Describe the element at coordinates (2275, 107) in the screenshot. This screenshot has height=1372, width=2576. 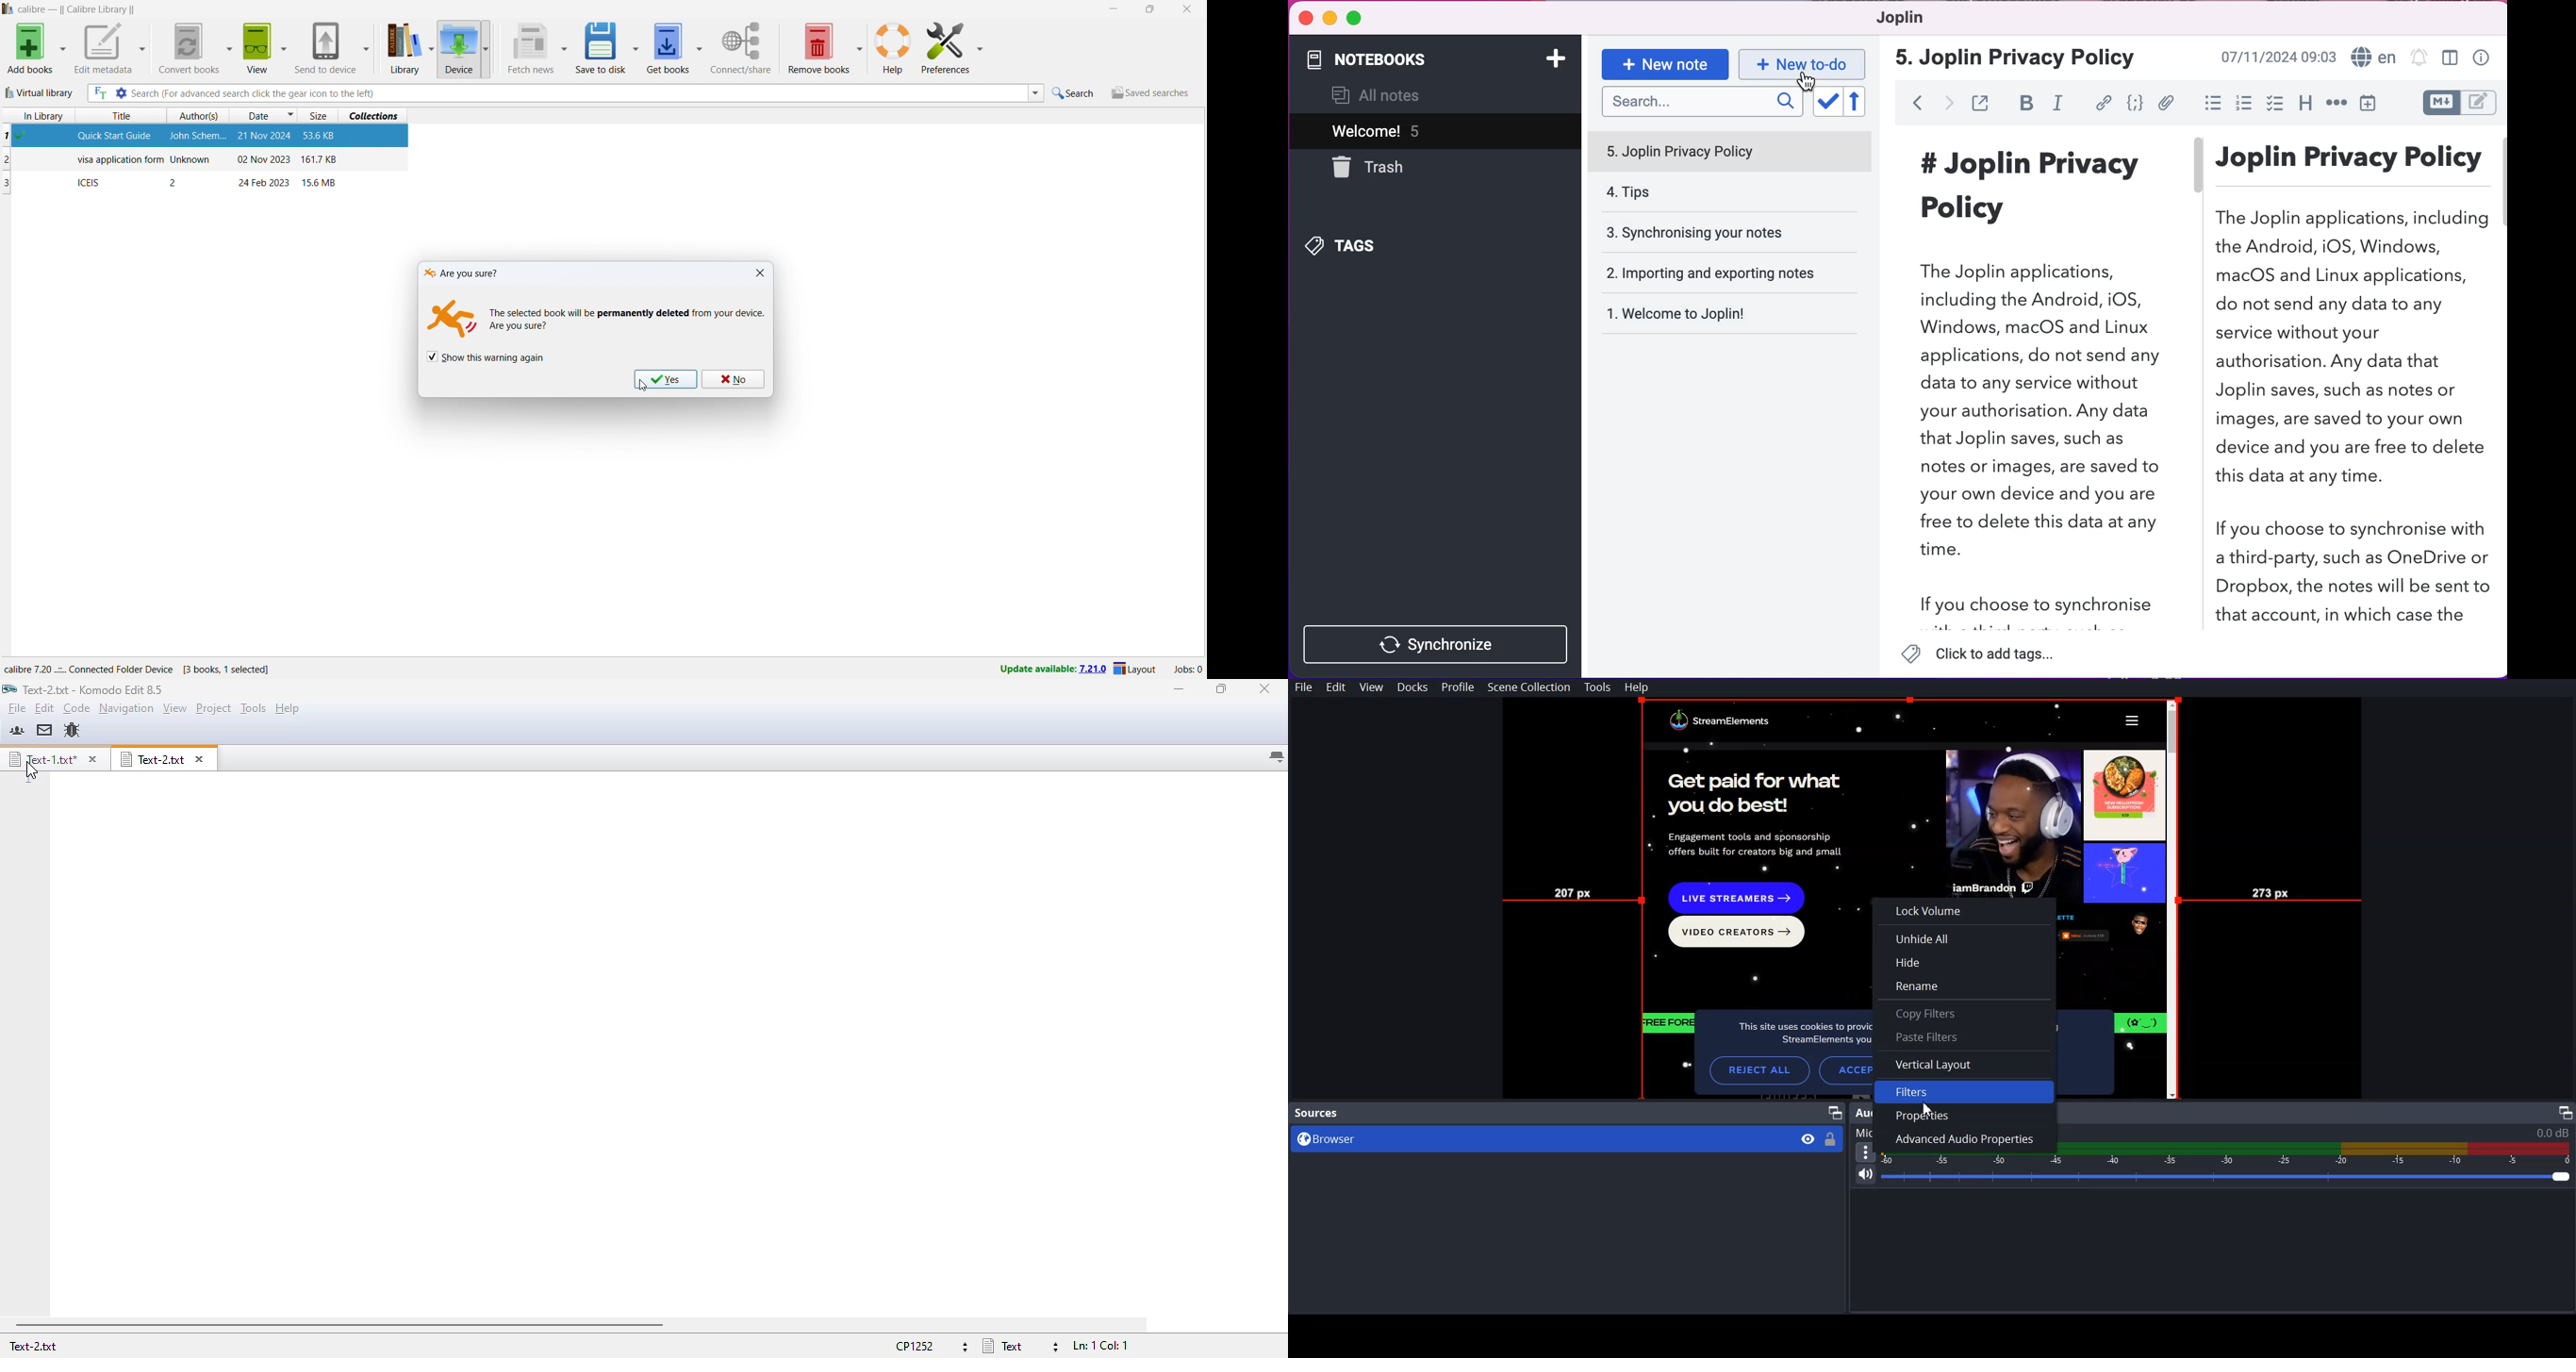
I see `check box` at that location.